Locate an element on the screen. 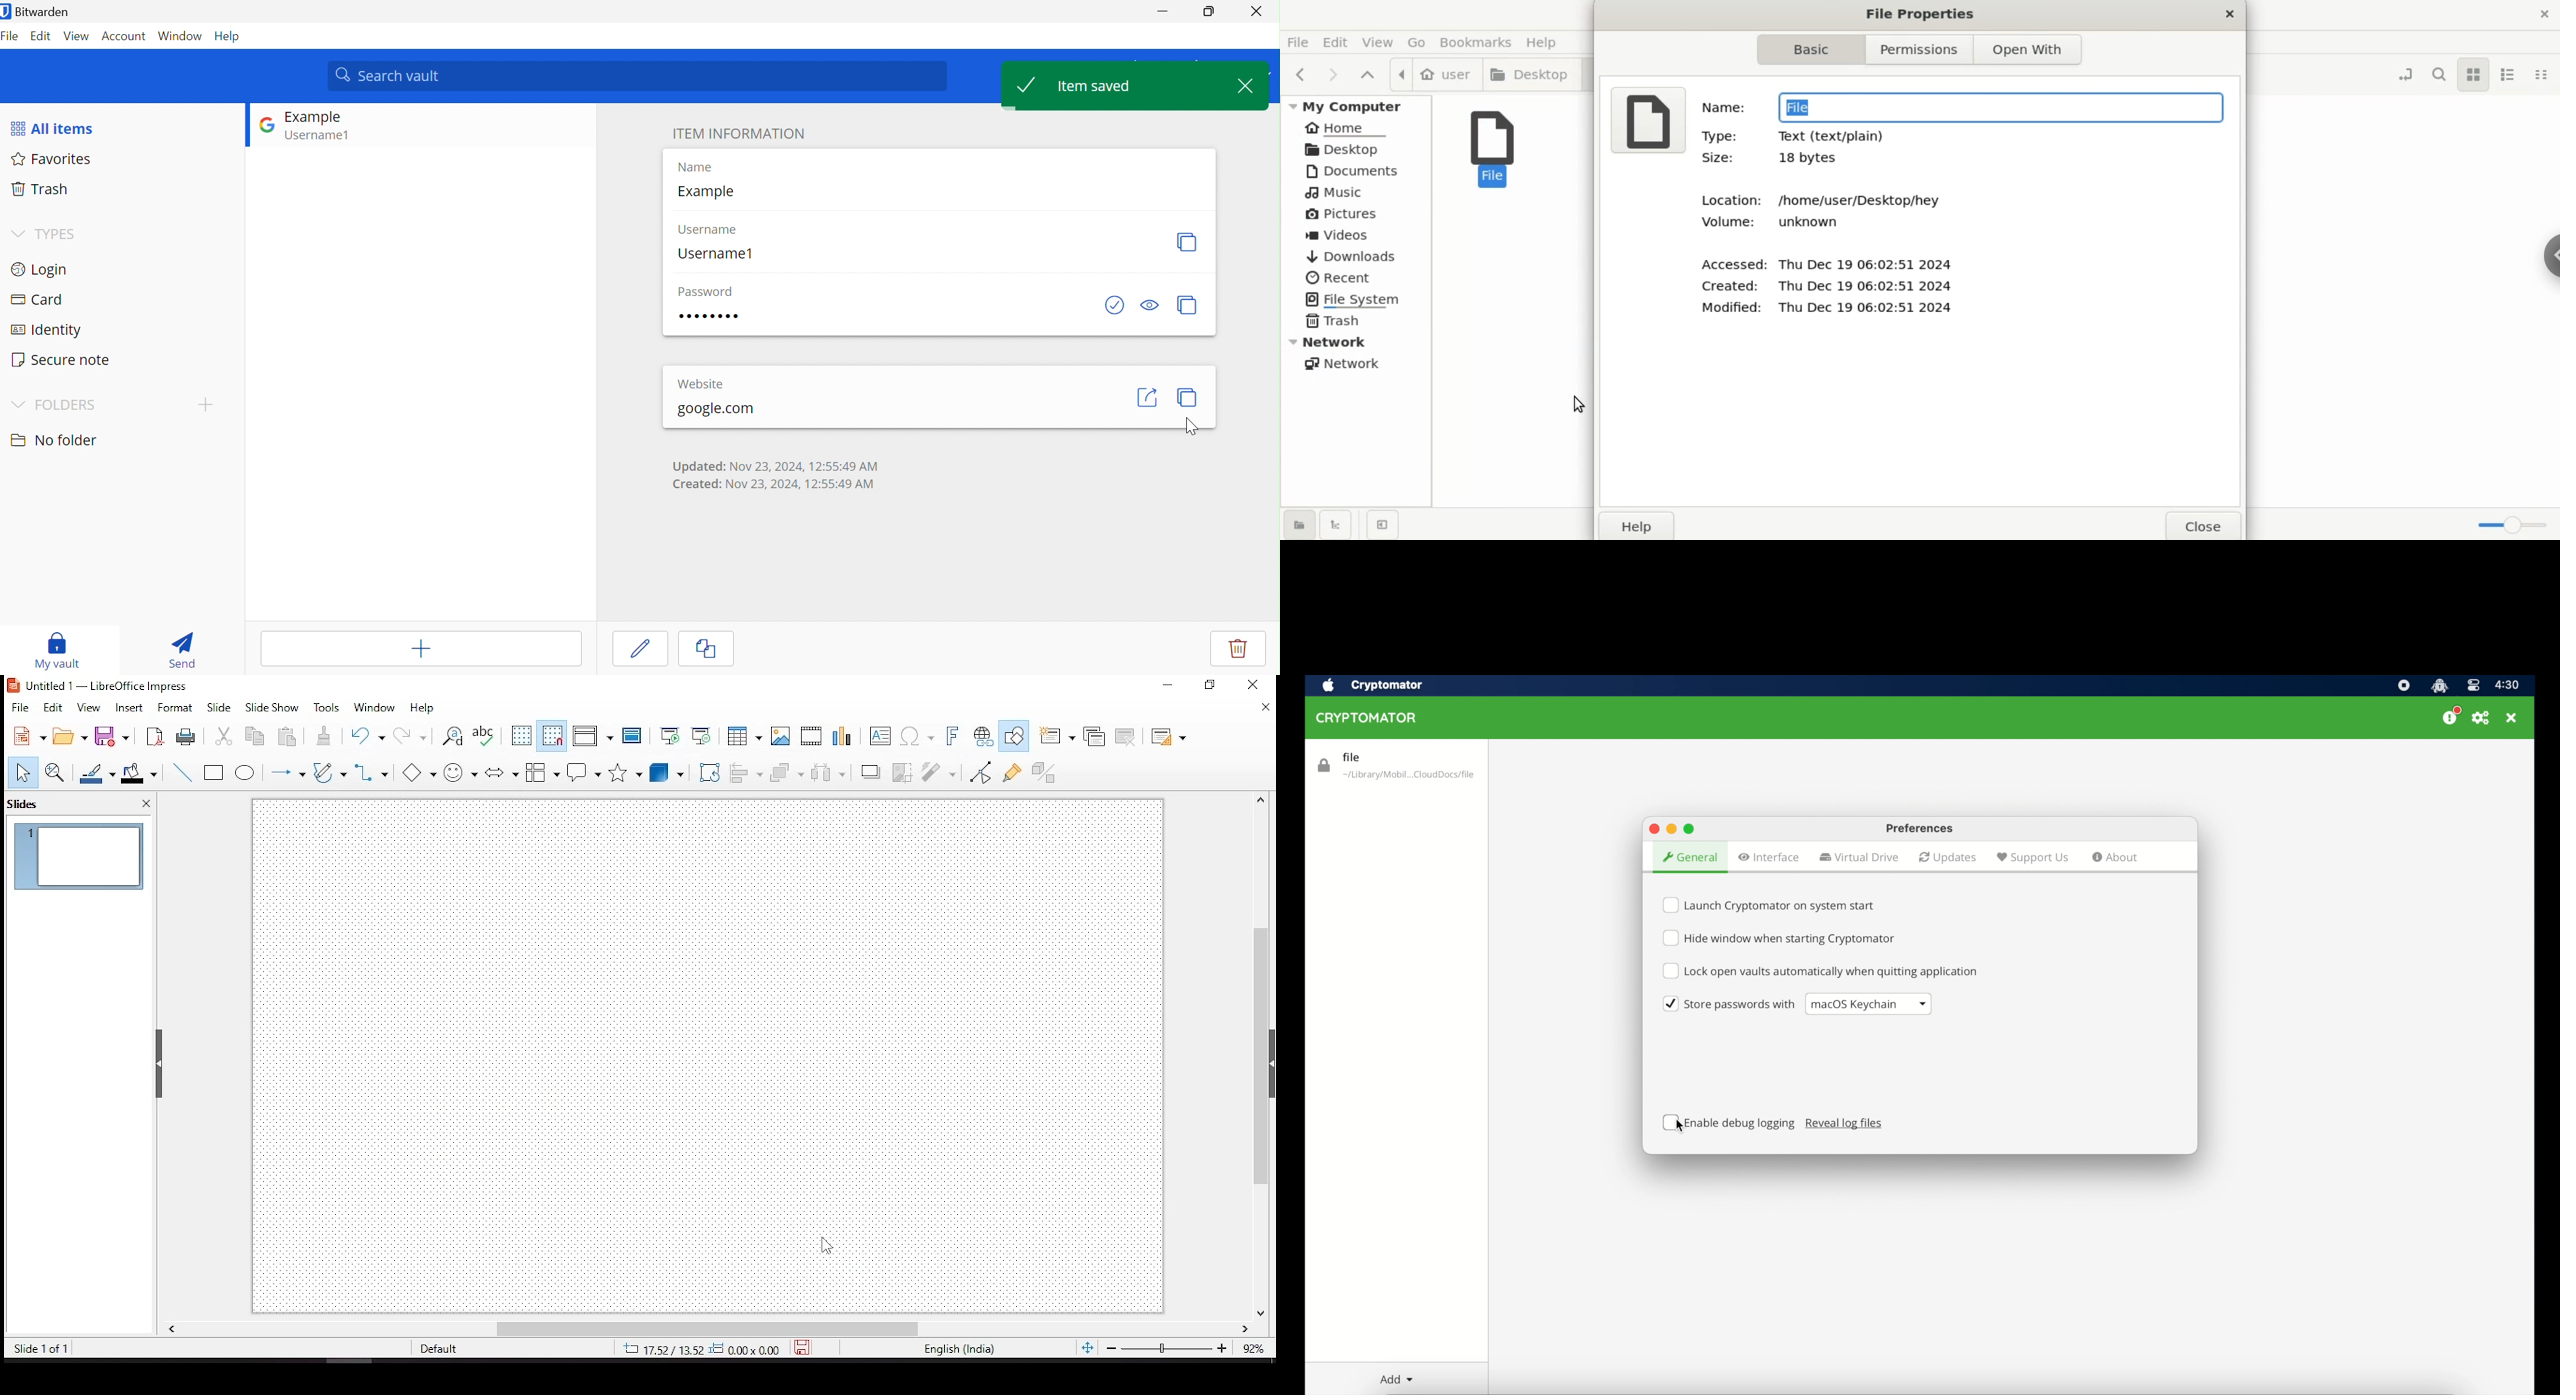  duplicate slide is located at coordinates (1094, 736).